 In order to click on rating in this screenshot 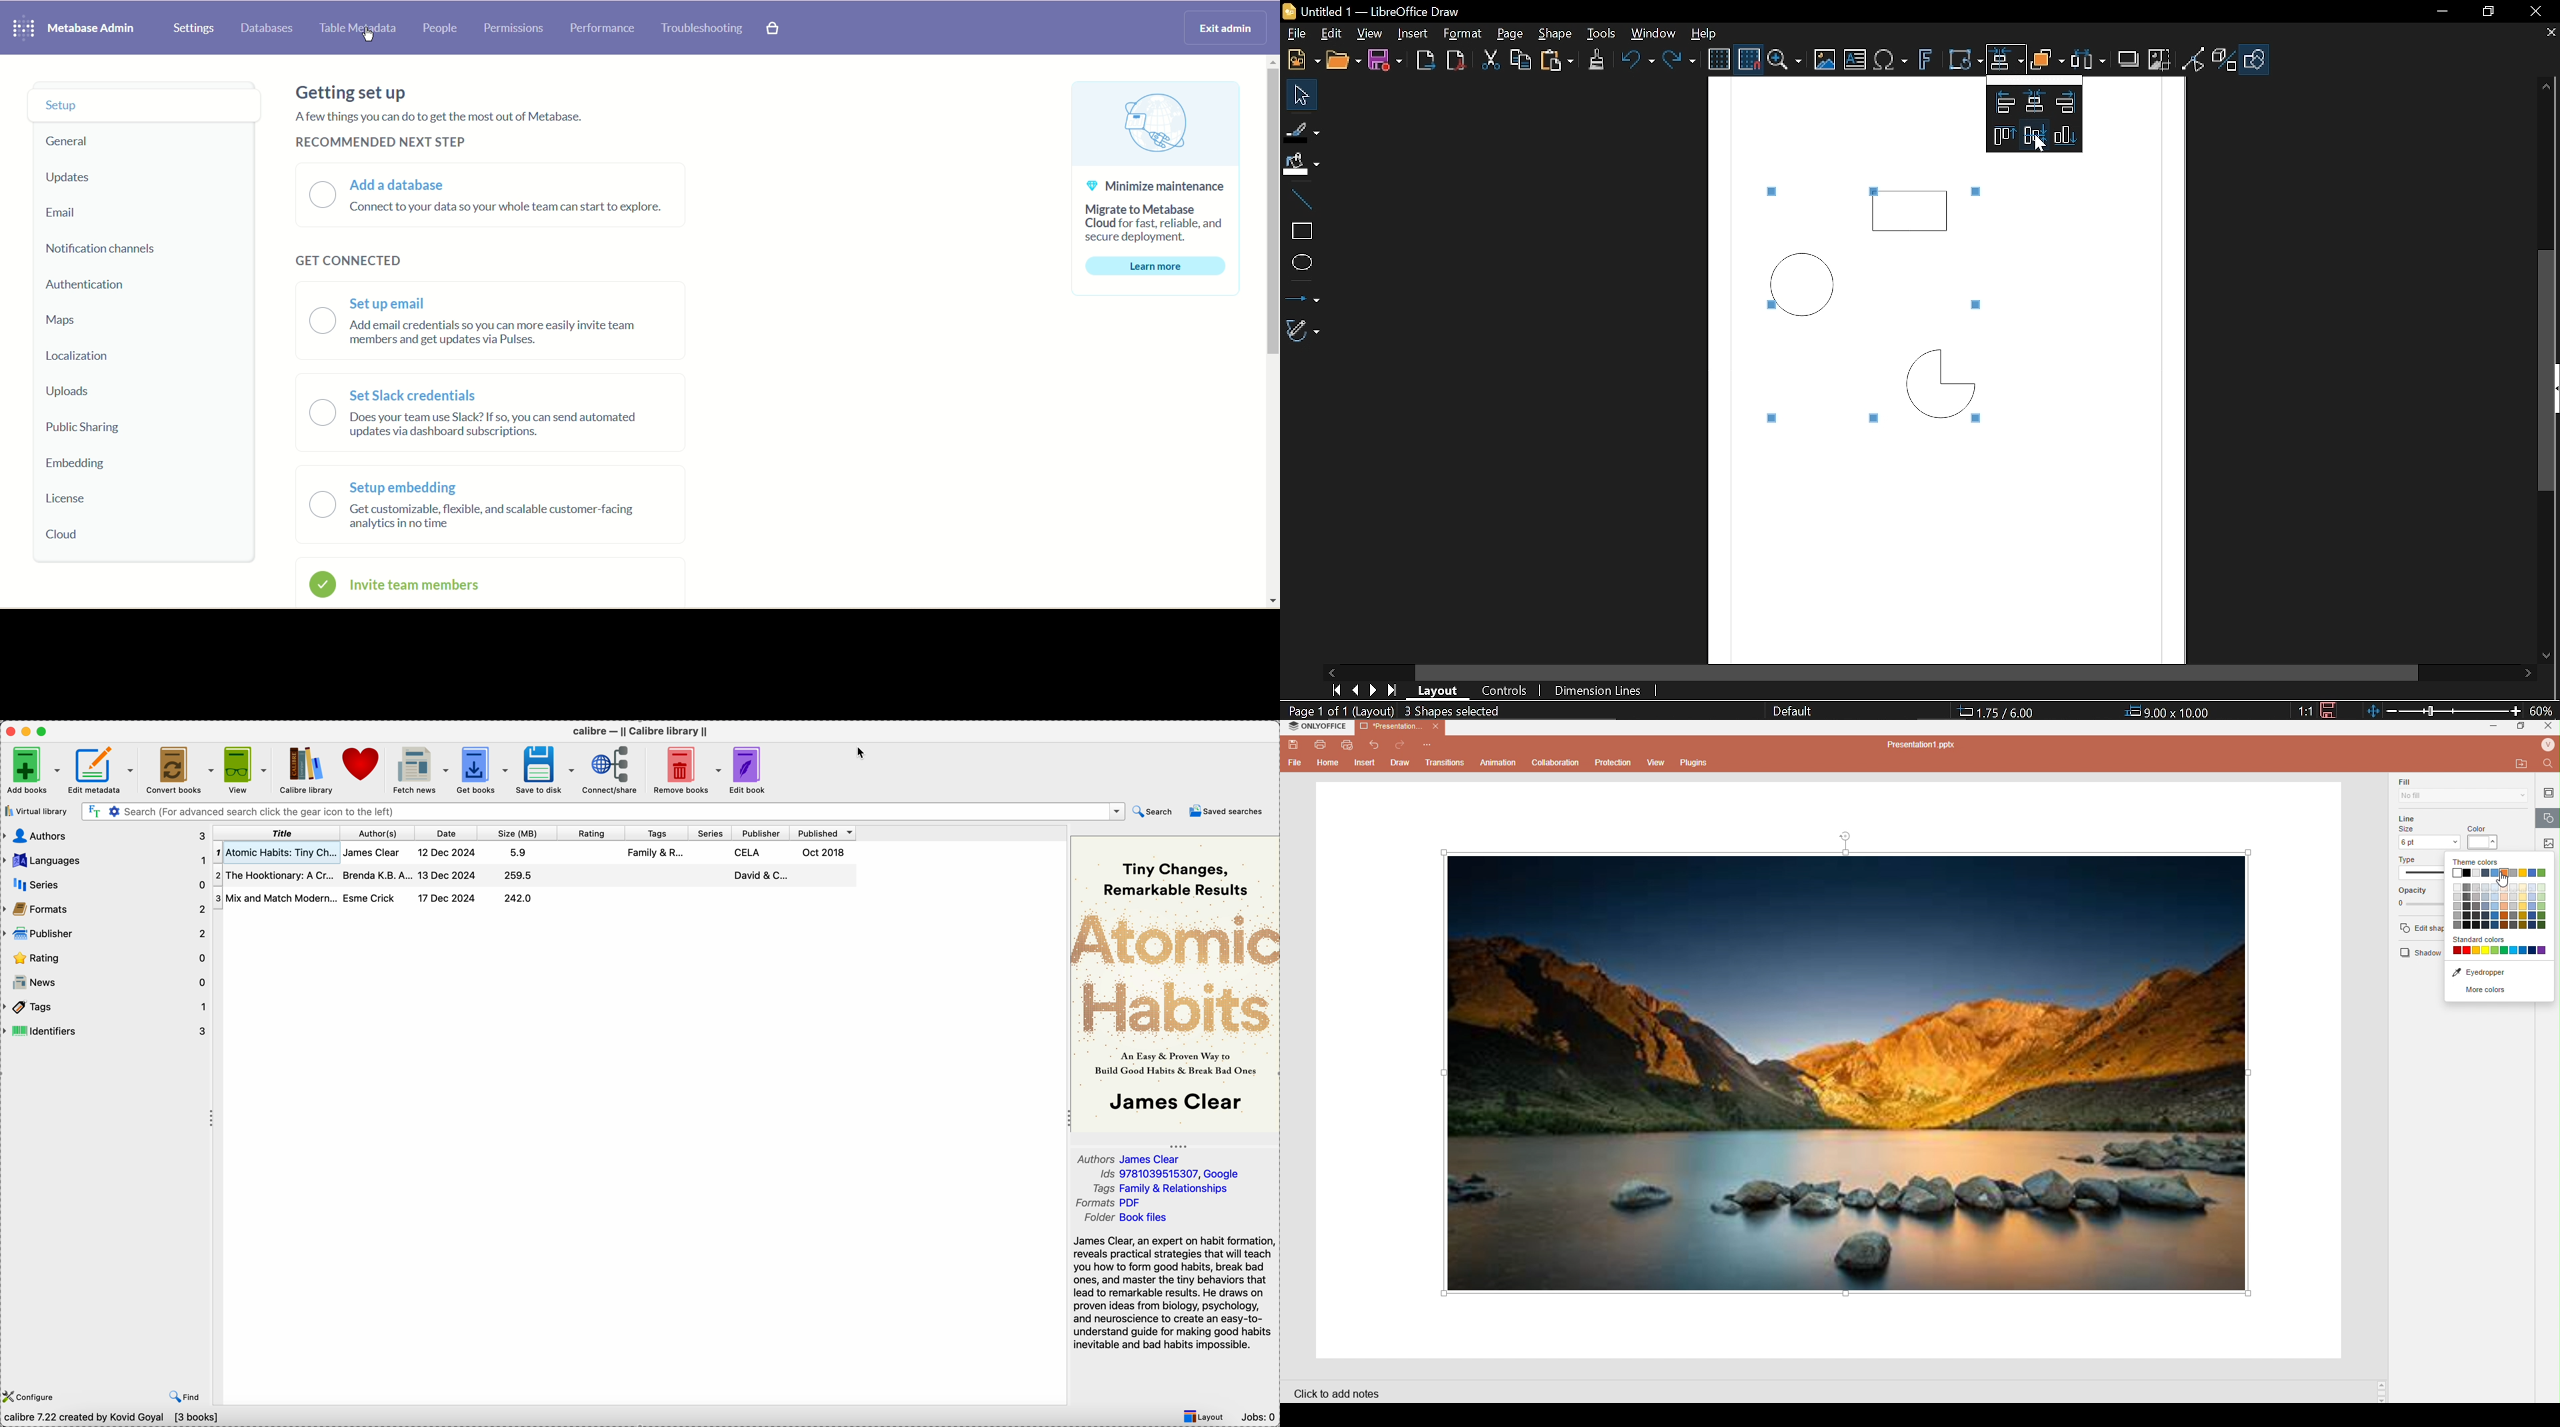, I will do `click(594, 832)`.